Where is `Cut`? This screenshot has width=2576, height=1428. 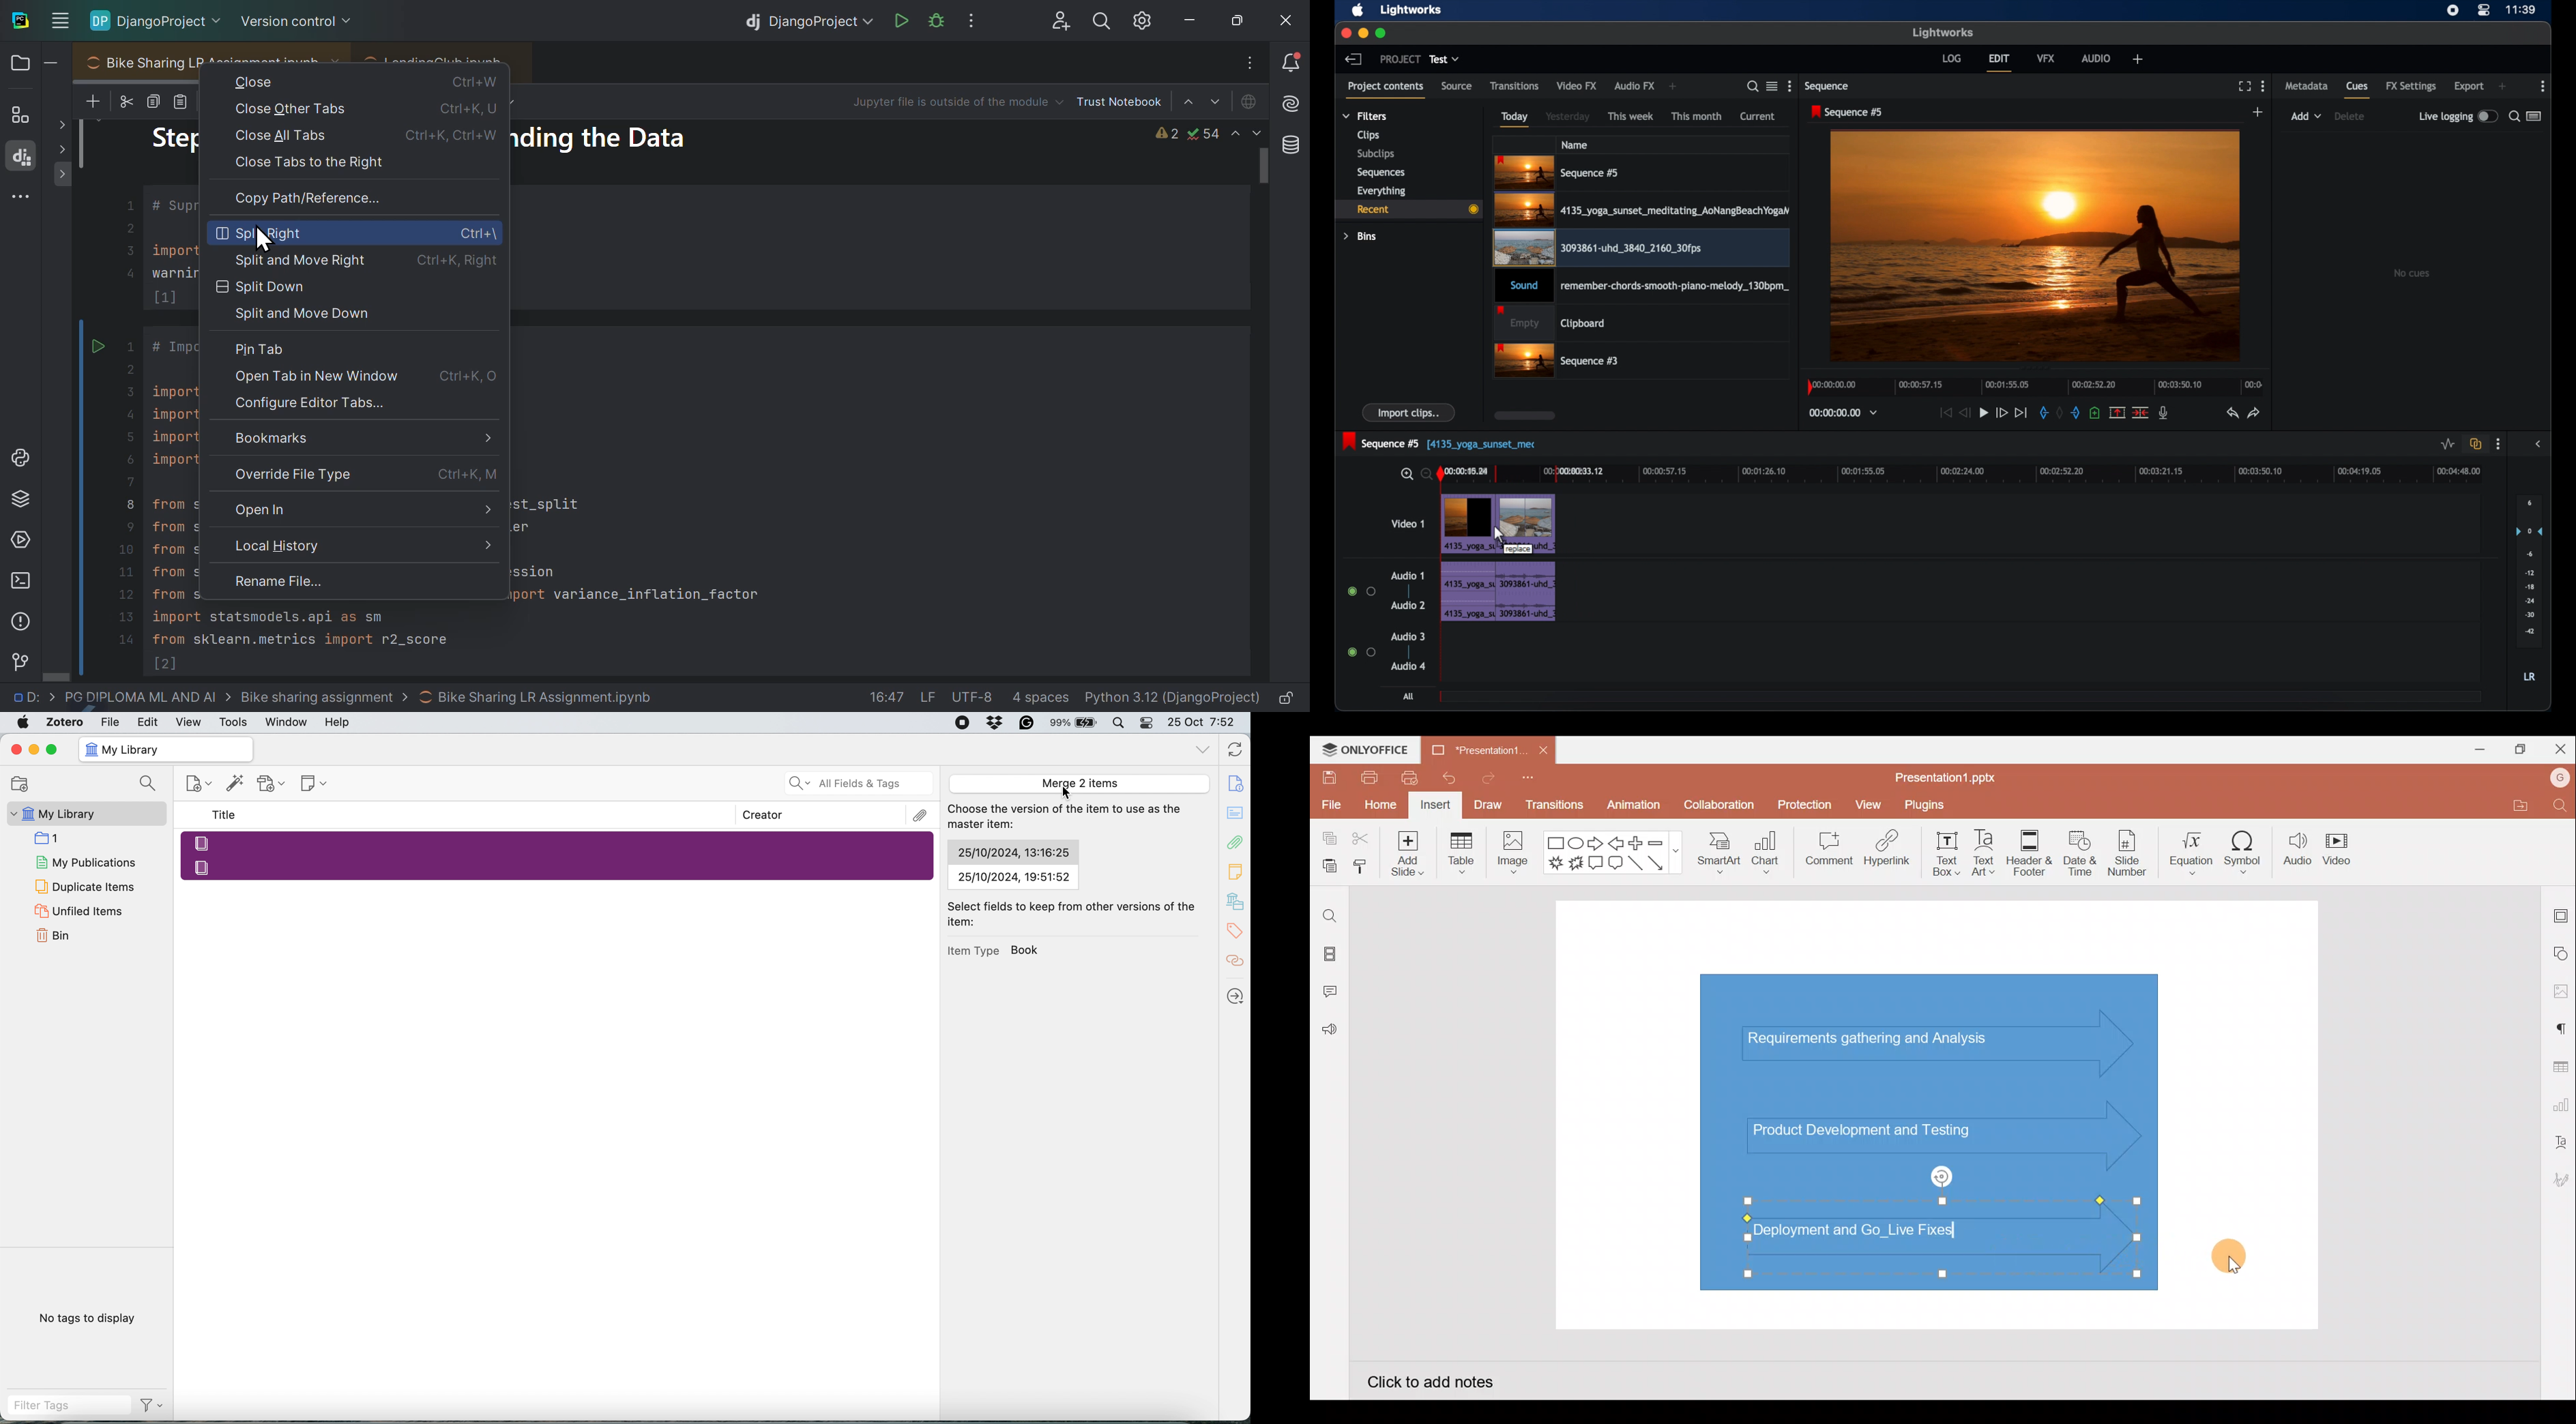
Cut is located at coordinates (1361, 839).